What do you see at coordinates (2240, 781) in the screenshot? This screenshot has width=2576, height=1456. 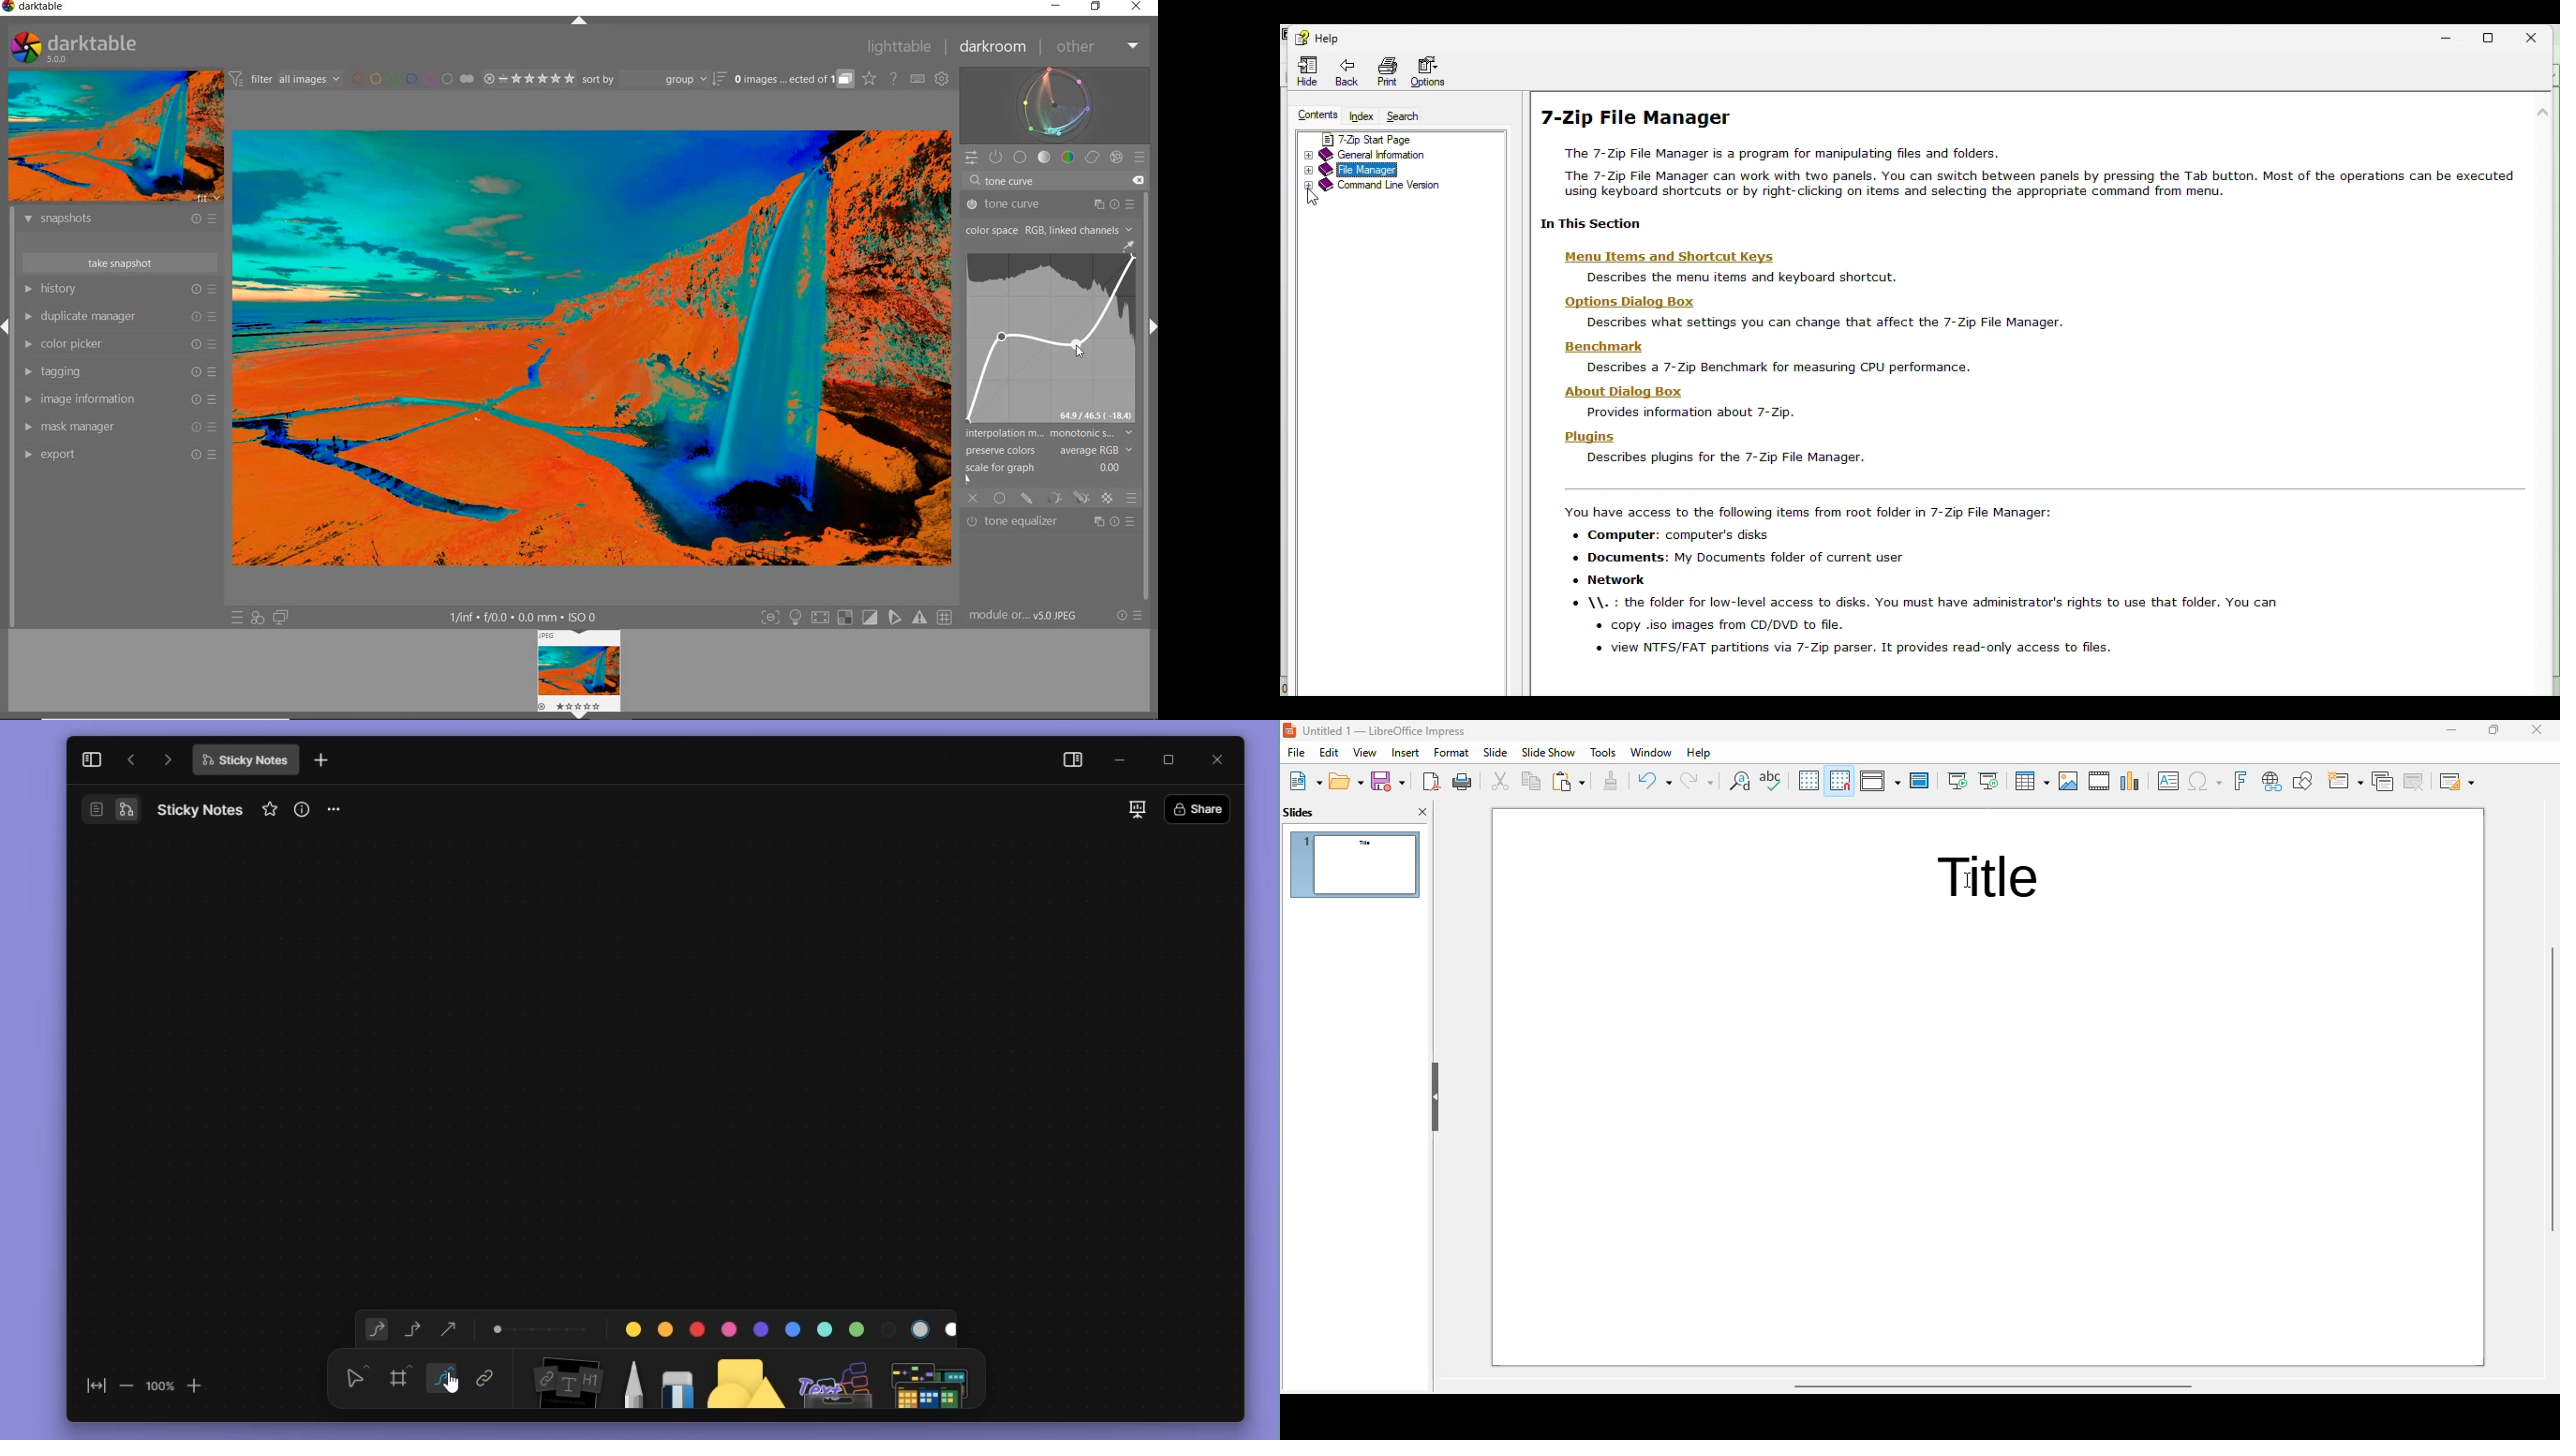 I see `insert fontwork text` at bounding box center [2240, 781].